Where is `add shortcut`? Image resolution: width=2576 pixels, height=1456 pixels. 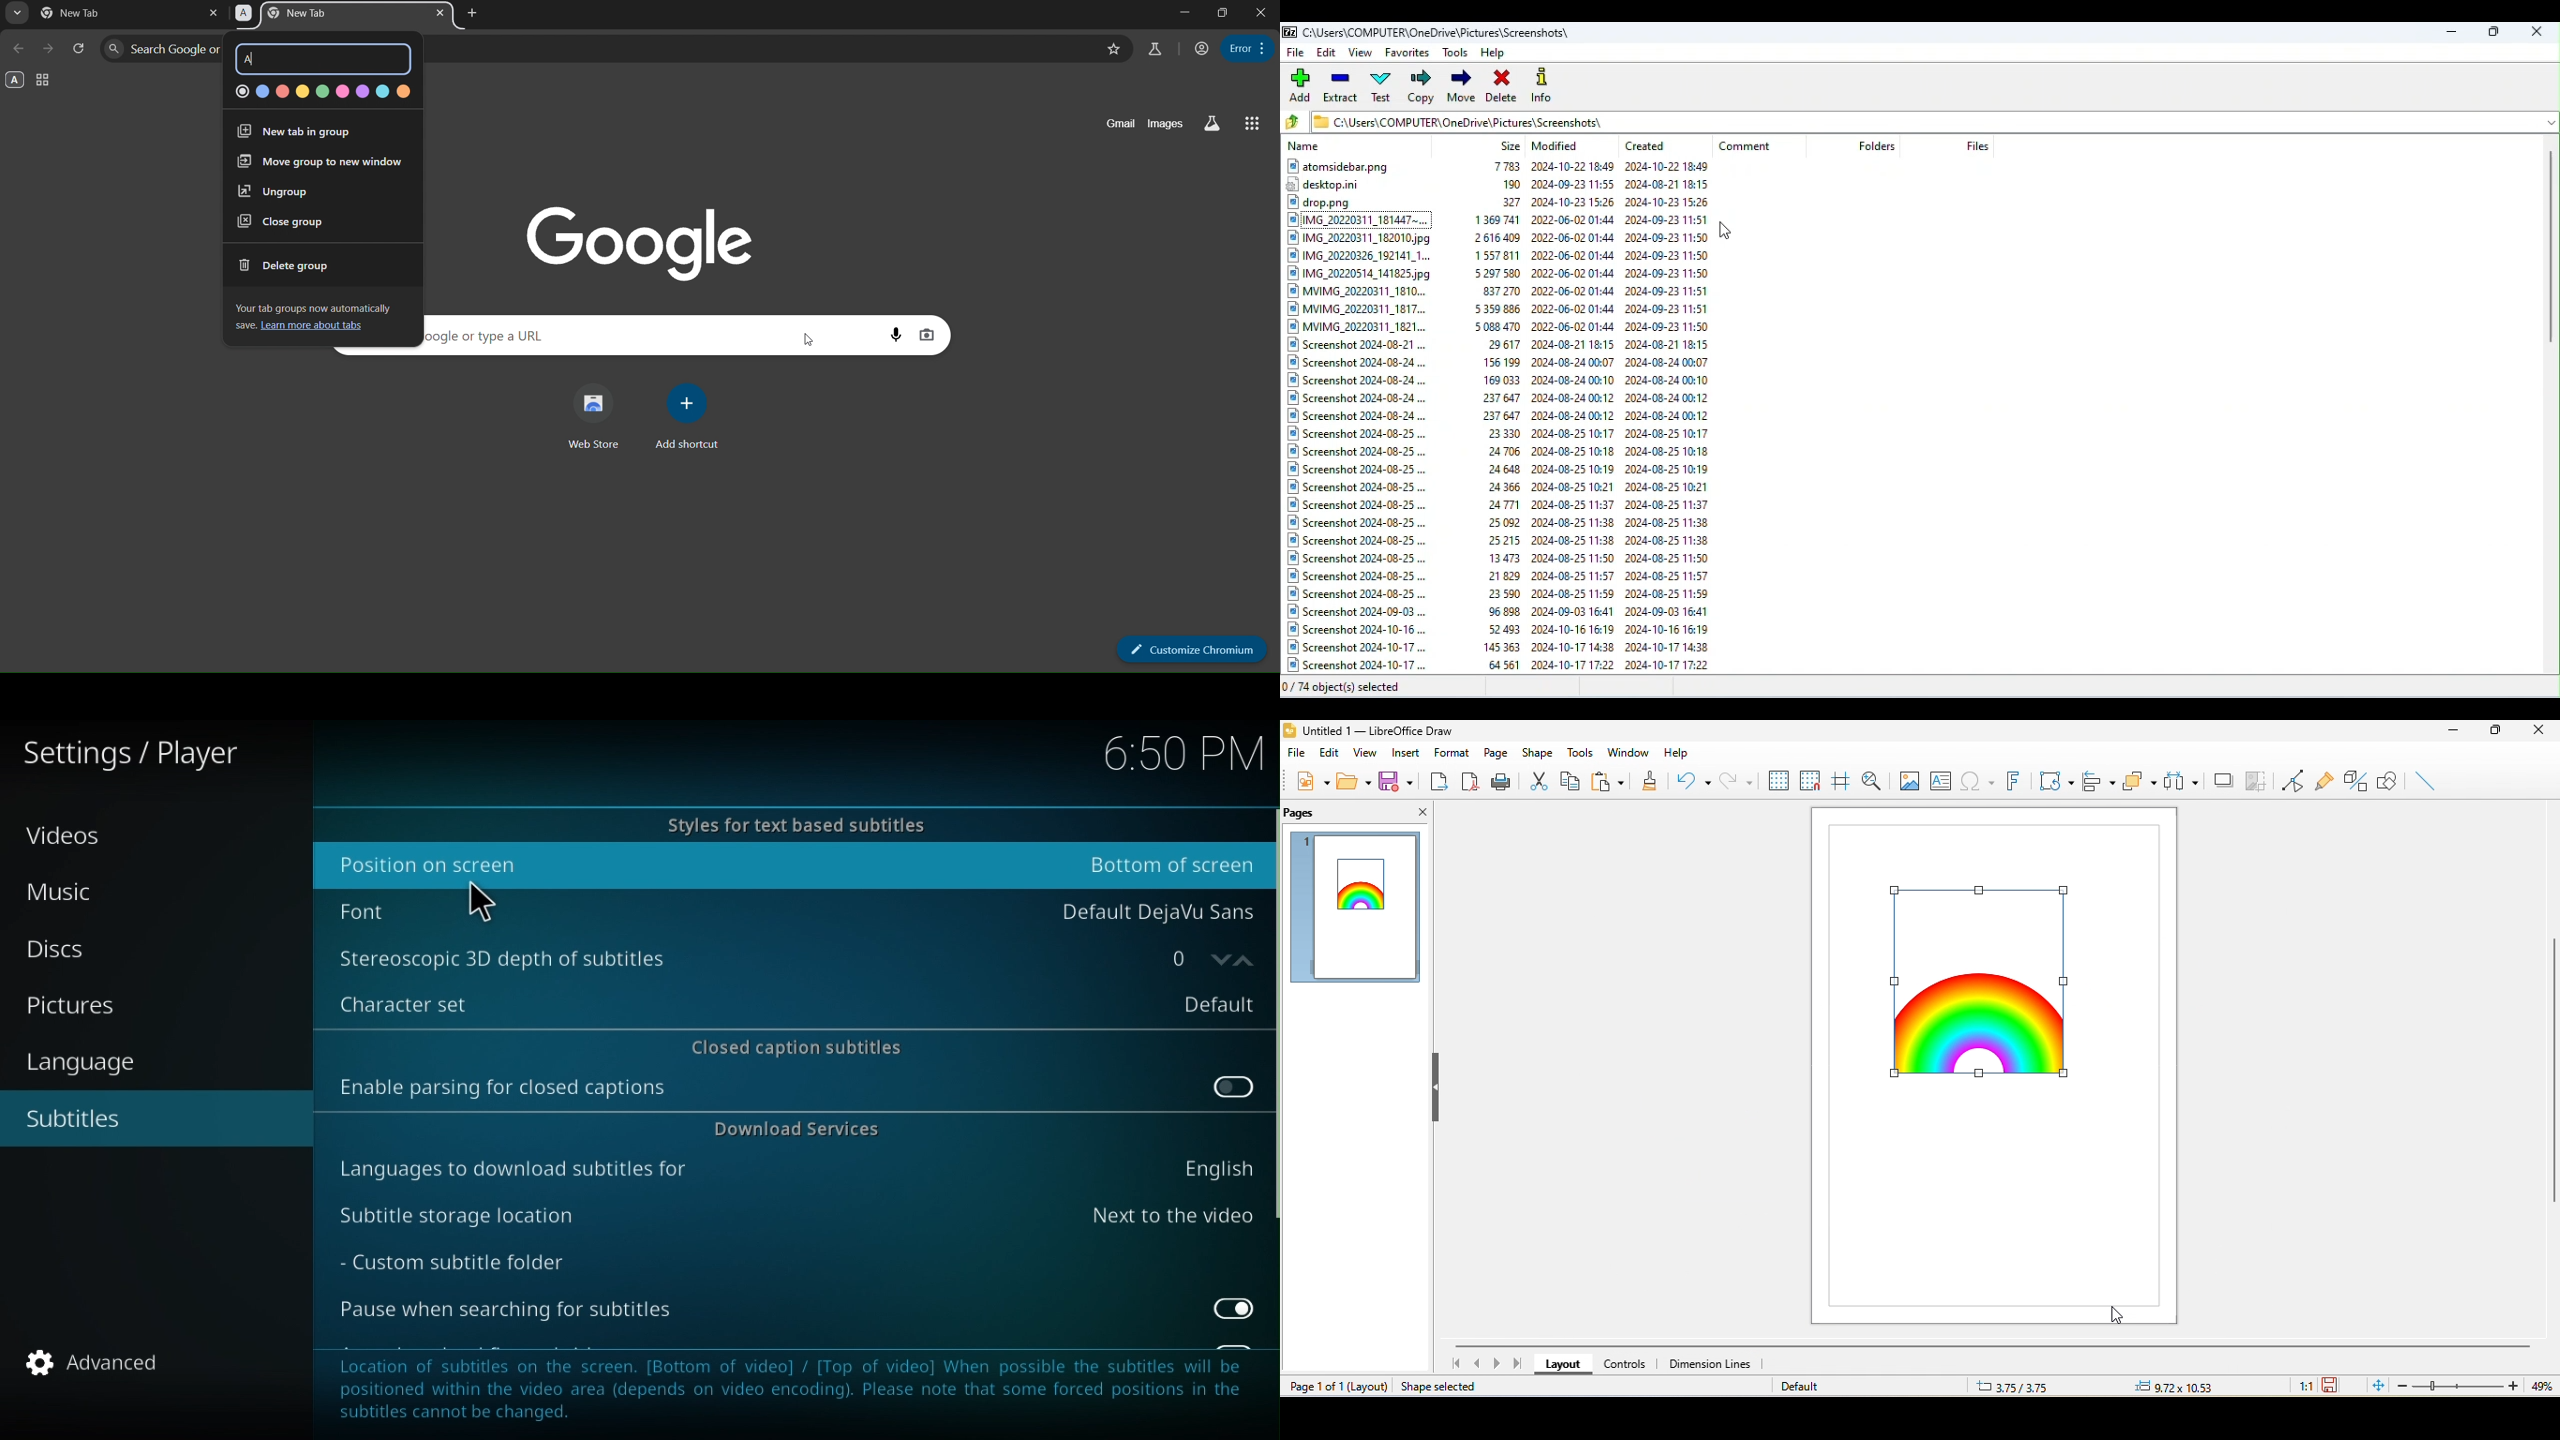
add shortcut is located at coordinates (689, 418).